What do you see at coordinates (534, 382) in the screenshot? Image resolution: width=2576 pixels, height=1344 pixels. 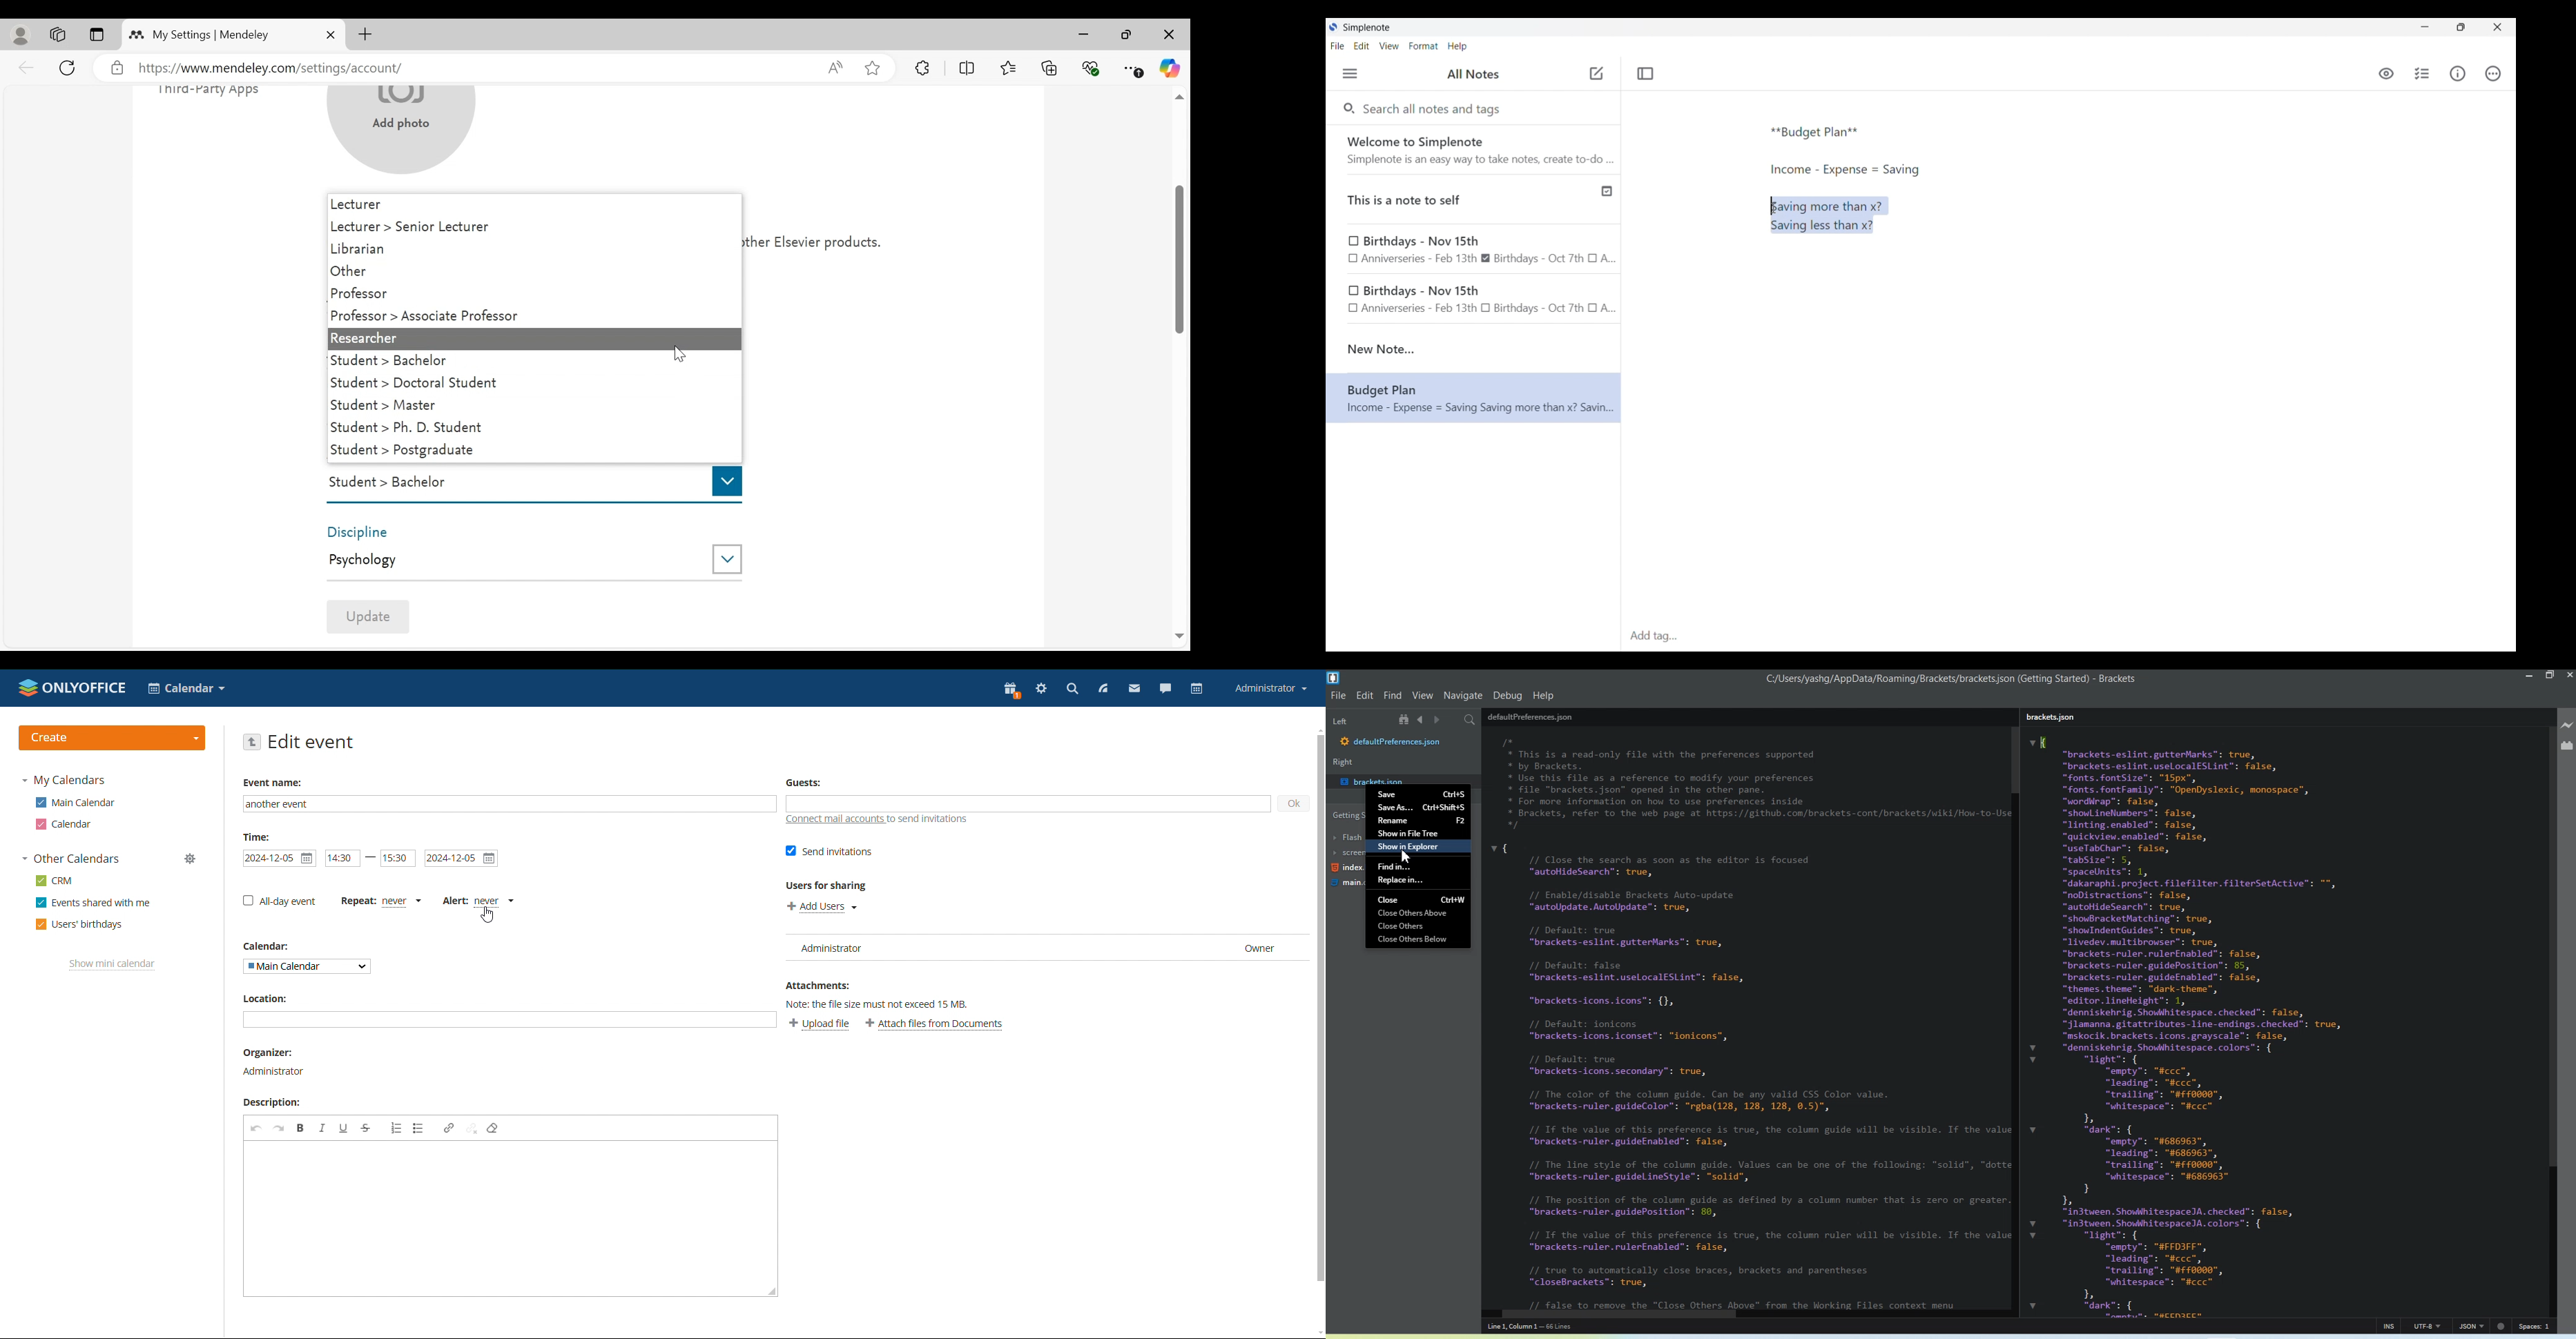 I see `Student > Doctoral Student` at bounding box center [534, 382].